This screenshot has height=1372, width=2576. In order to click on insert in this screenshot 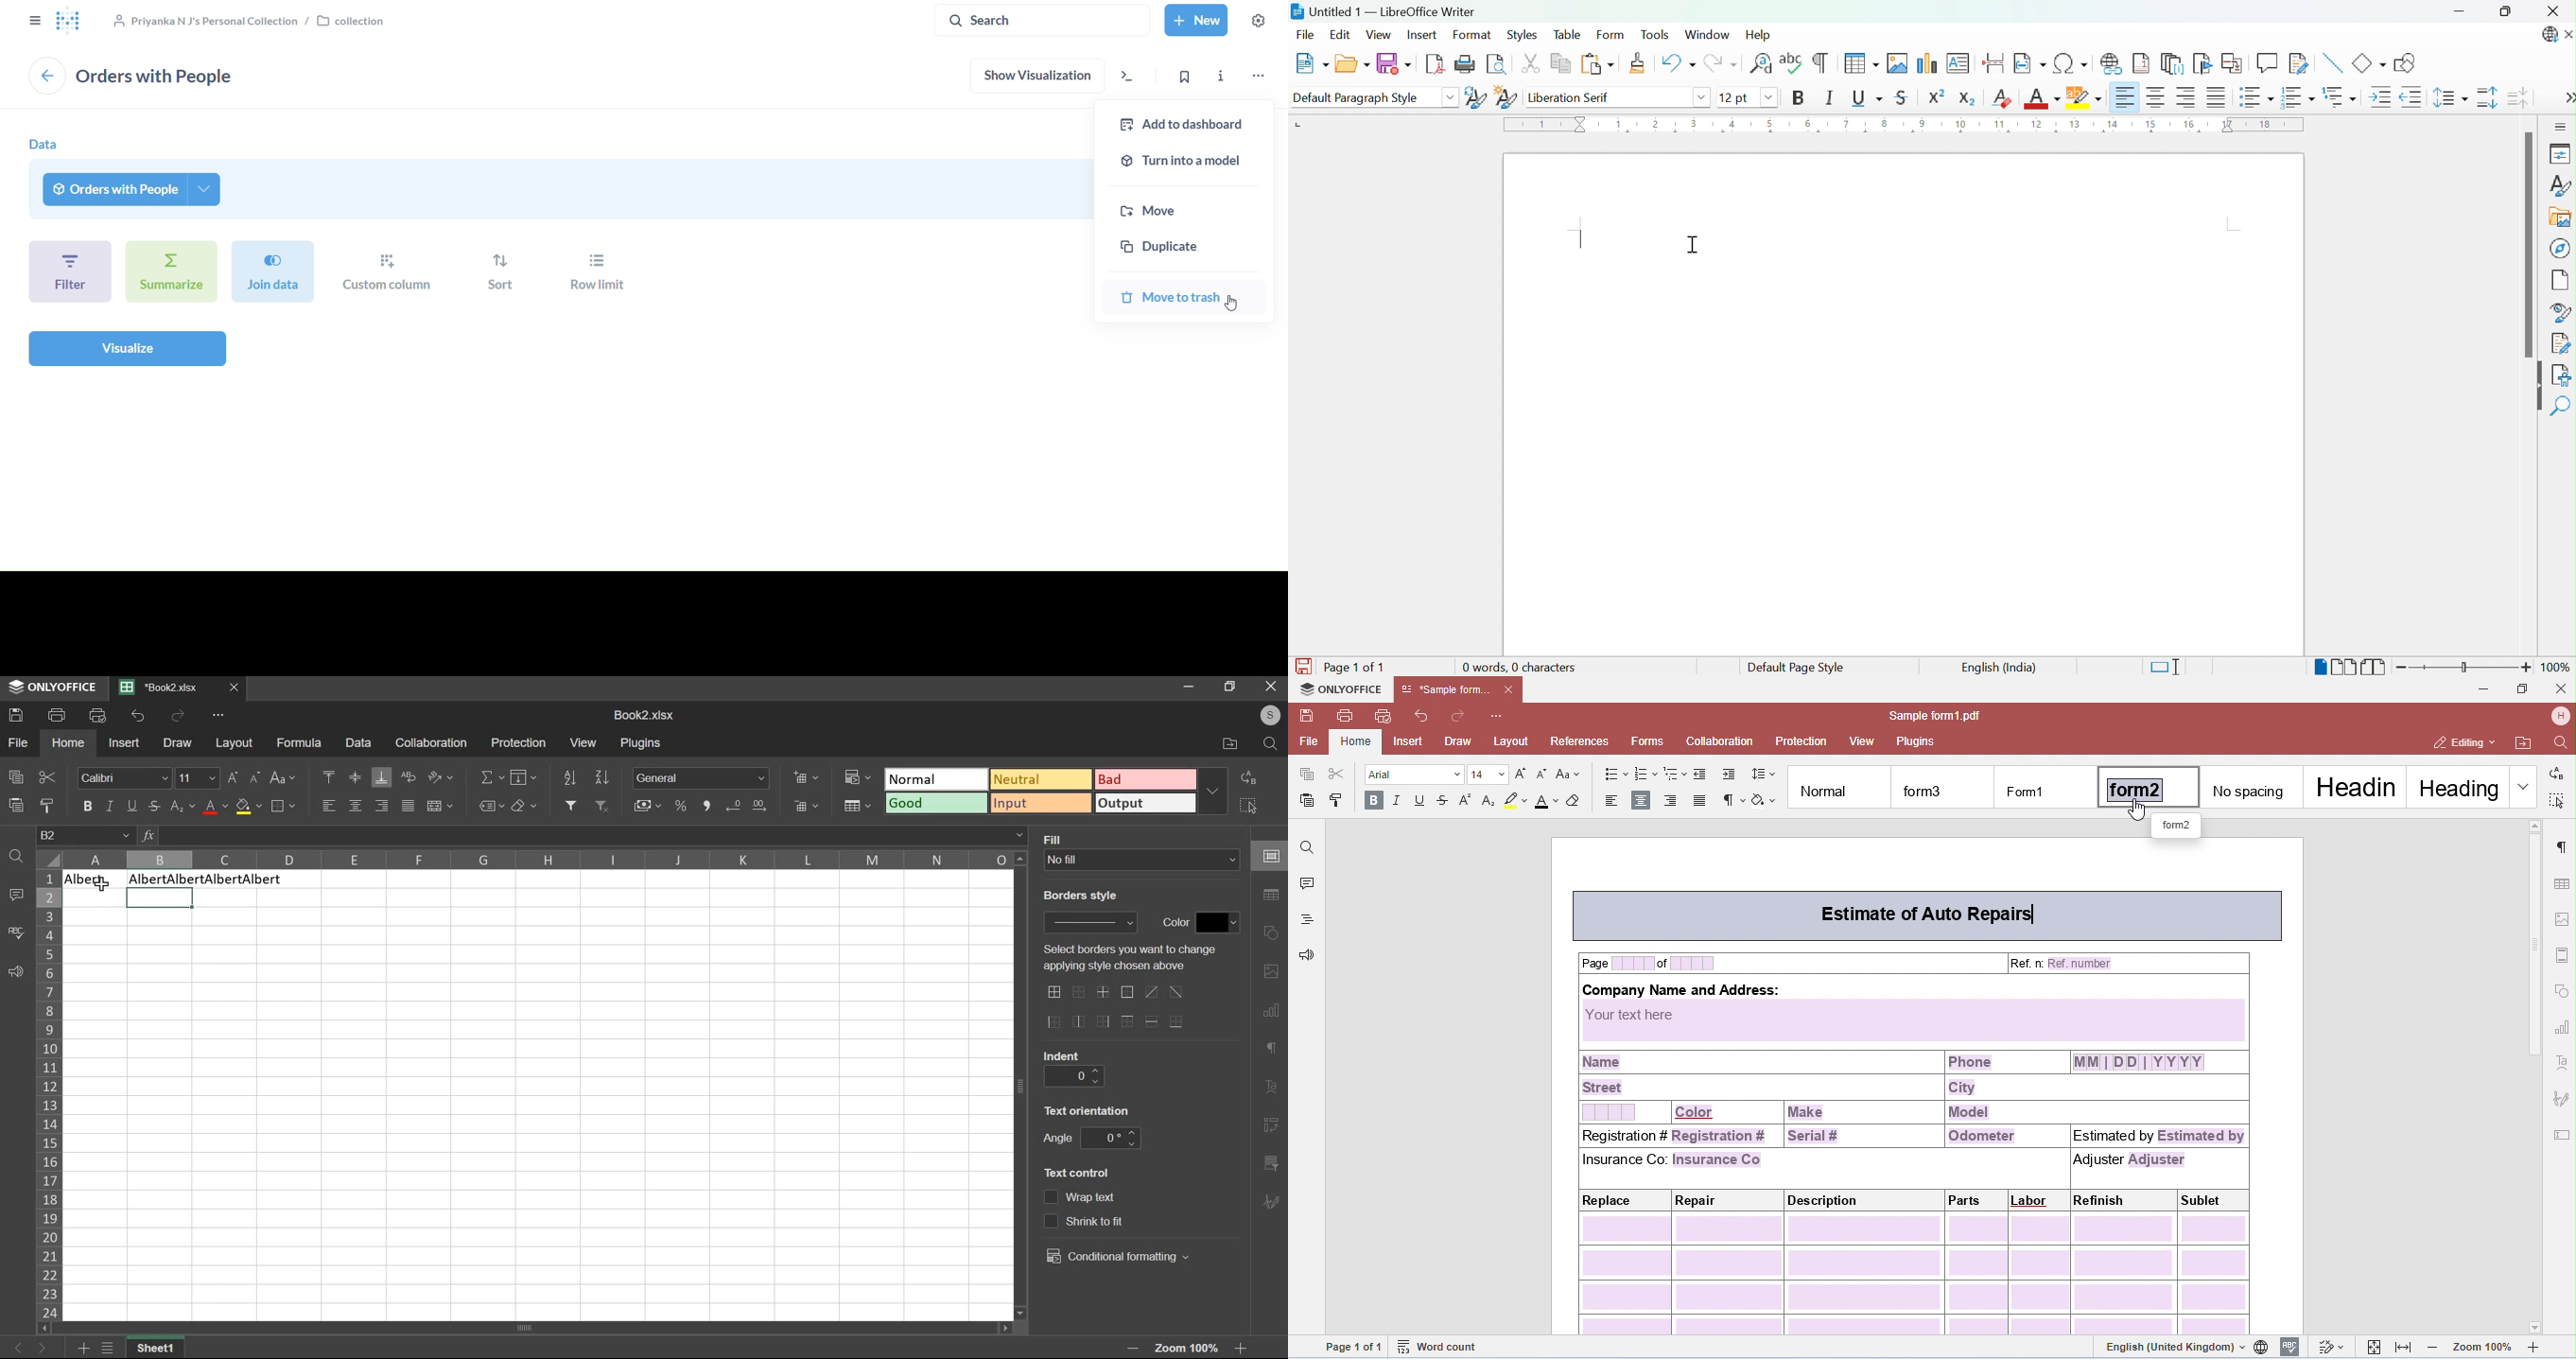, I will do `click(123, 742)`.